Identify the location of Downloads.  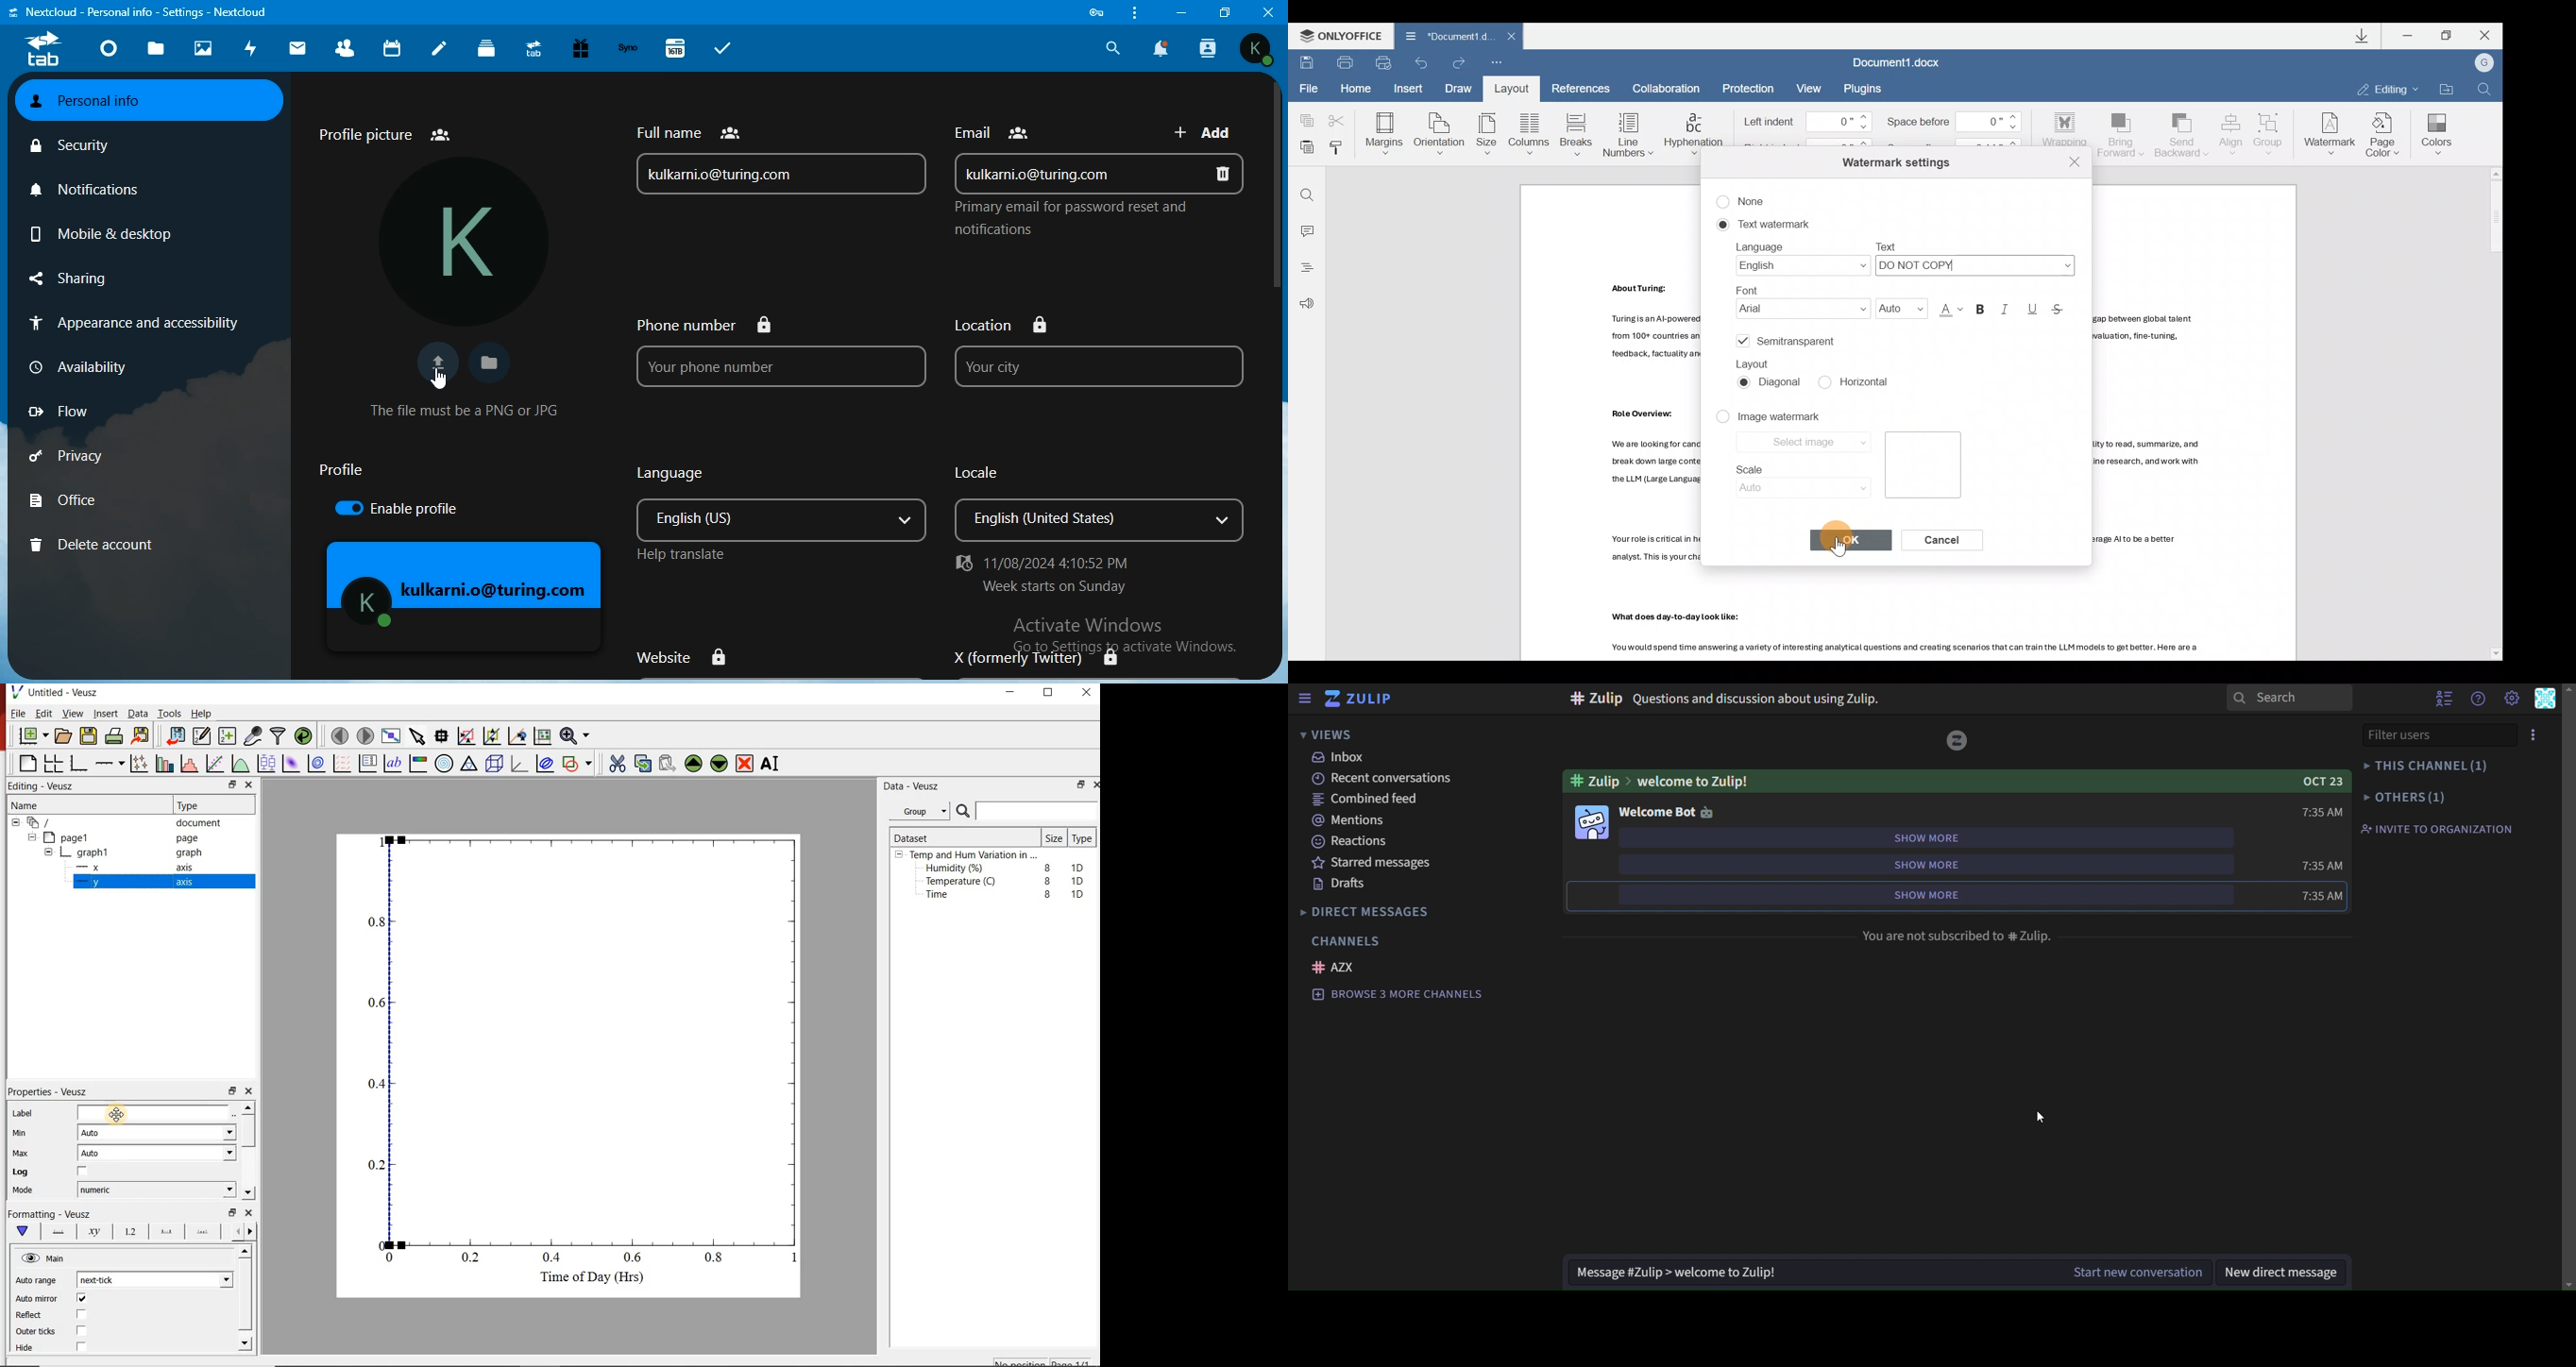
(2367, 37).